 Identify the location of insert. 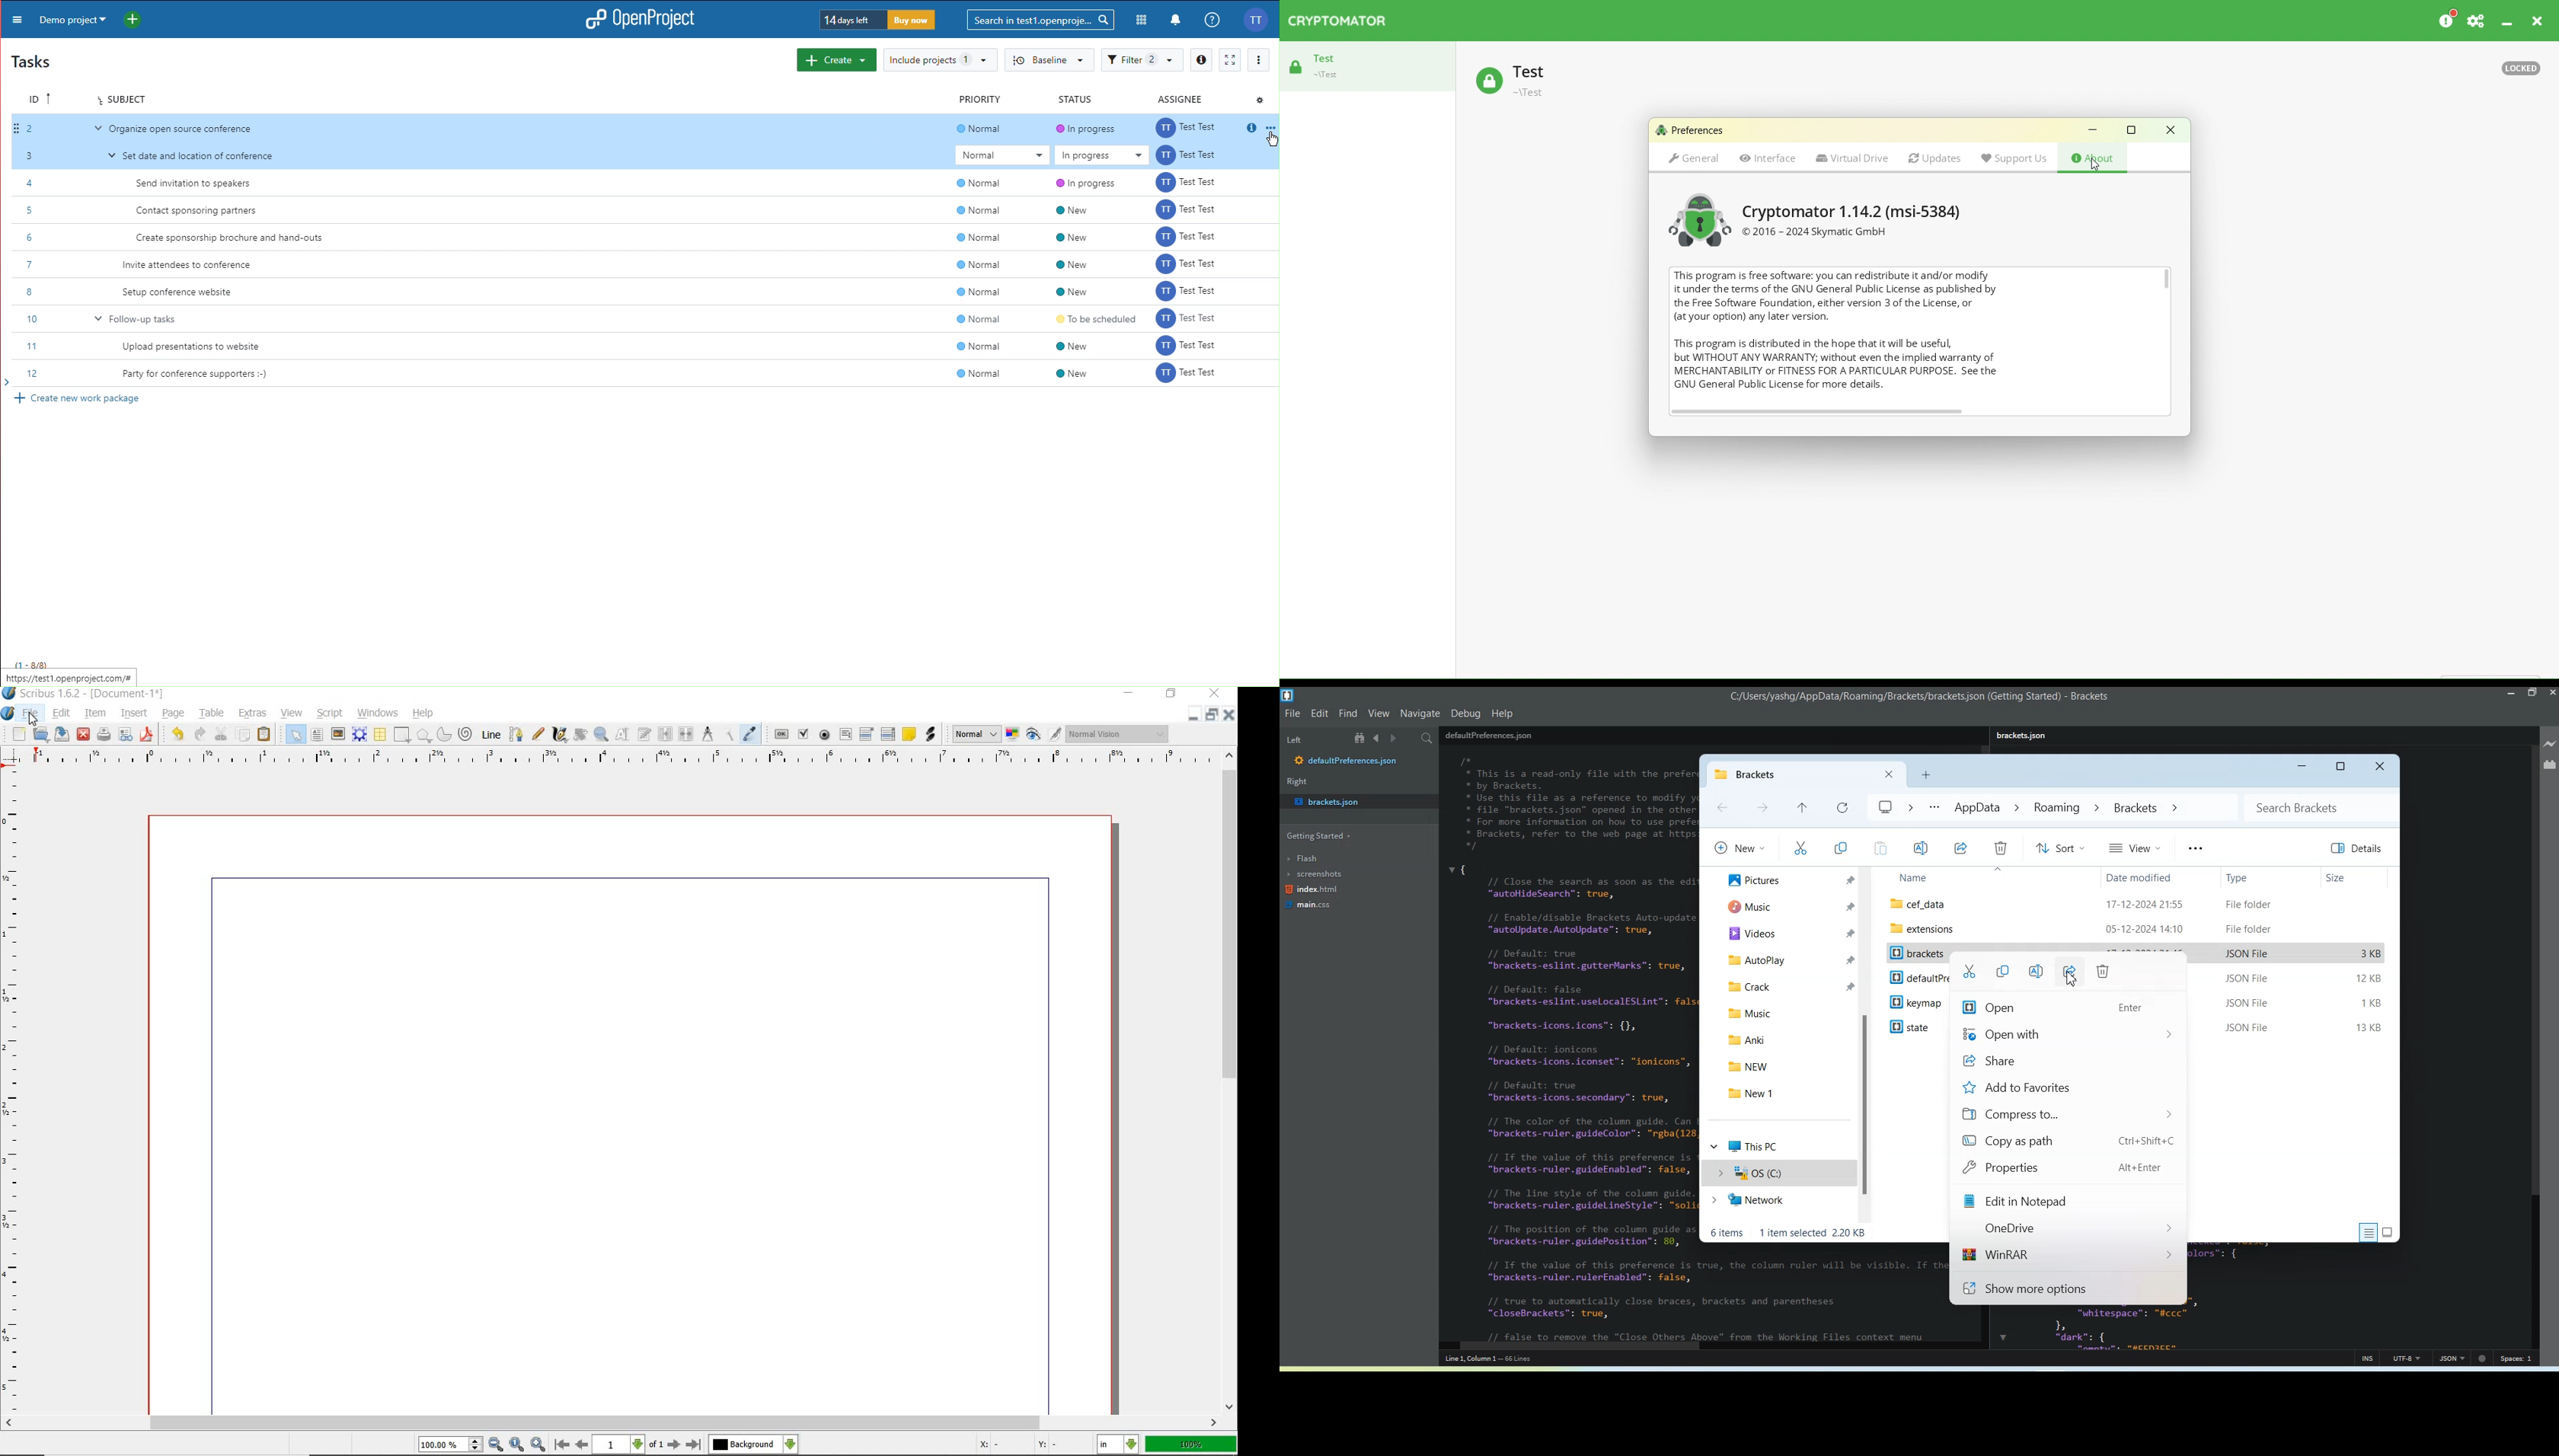
(133, 713).